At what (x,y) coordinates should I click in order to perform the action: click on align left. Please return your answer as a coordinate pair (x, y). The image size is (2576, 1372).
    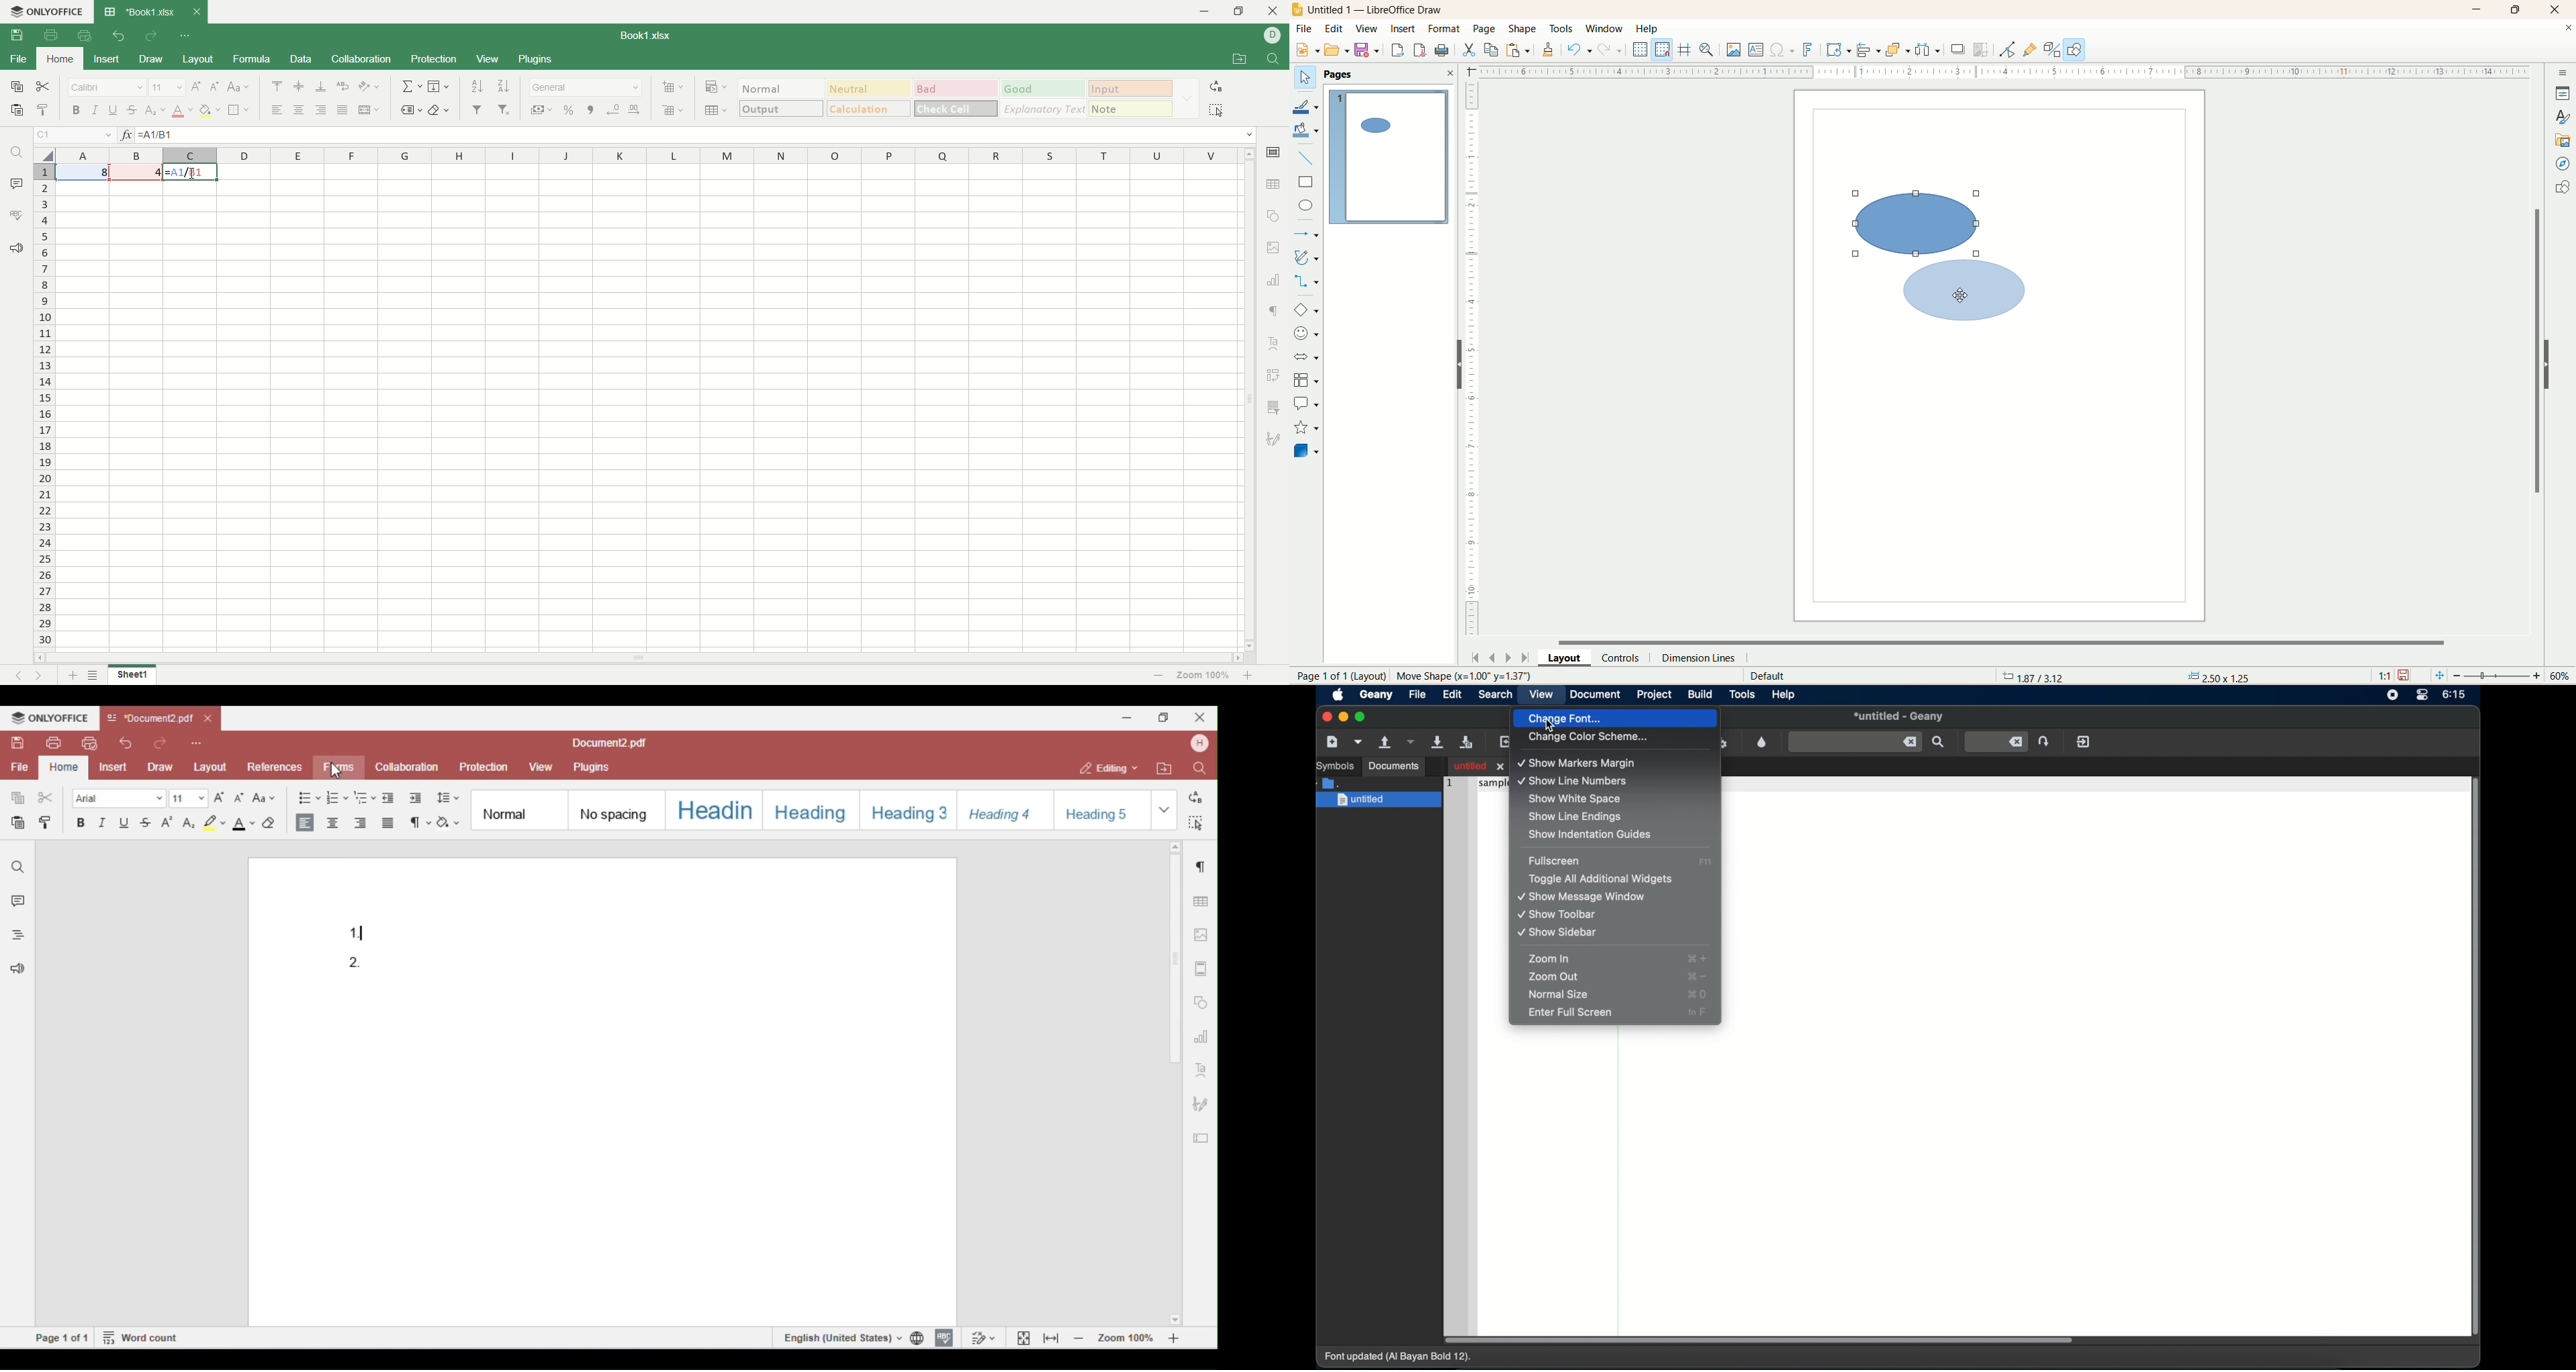
    Looking at the image, I should click on (278, 109).